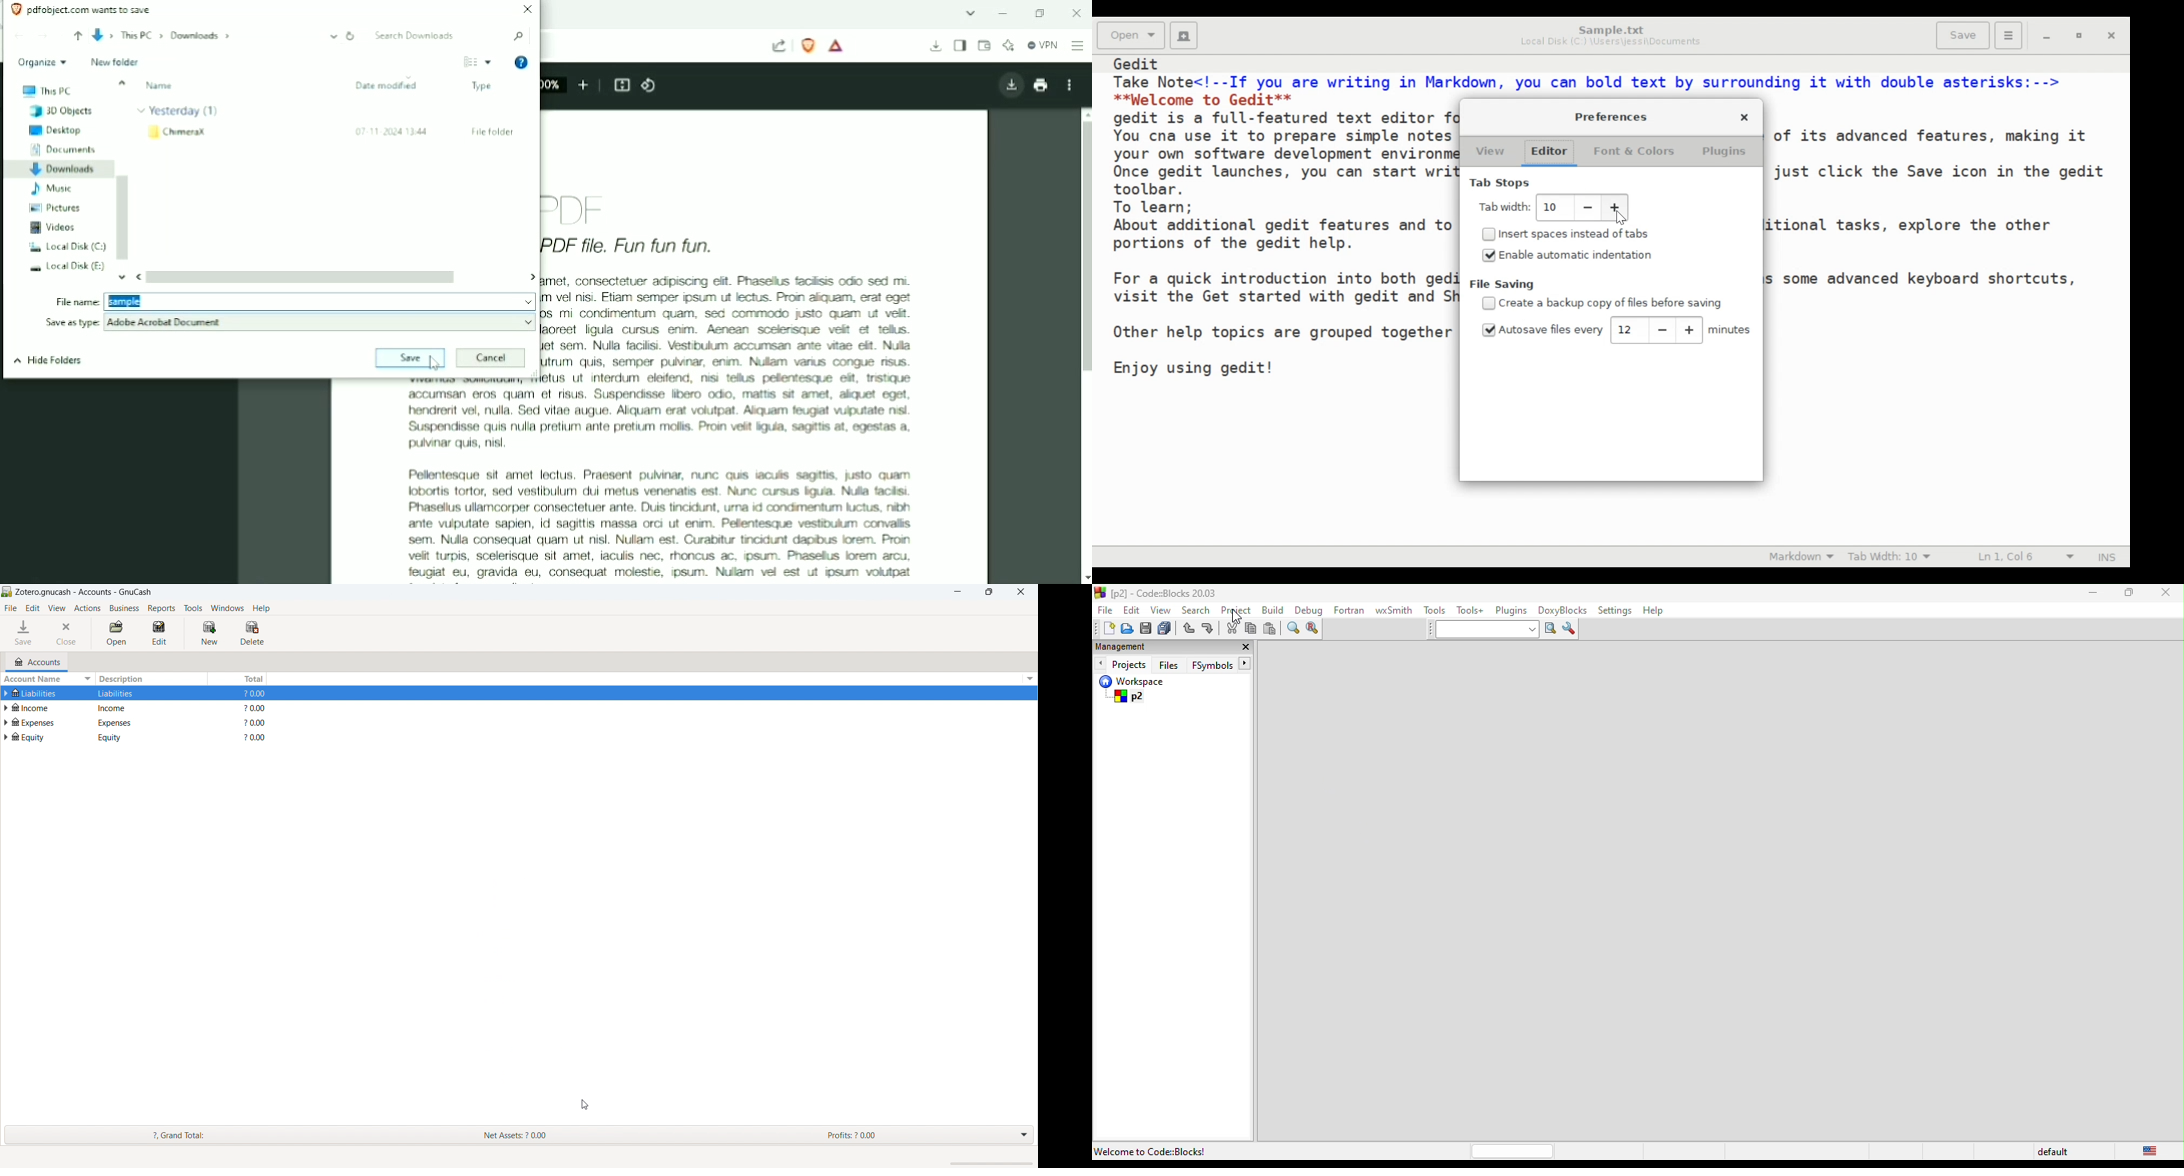 The width and height of the screenshot is (2184, 1176). What do you see at coordinates (1185, 36) in the screenshot?
I see `Create a new document` at bounding box center [1185, 36].